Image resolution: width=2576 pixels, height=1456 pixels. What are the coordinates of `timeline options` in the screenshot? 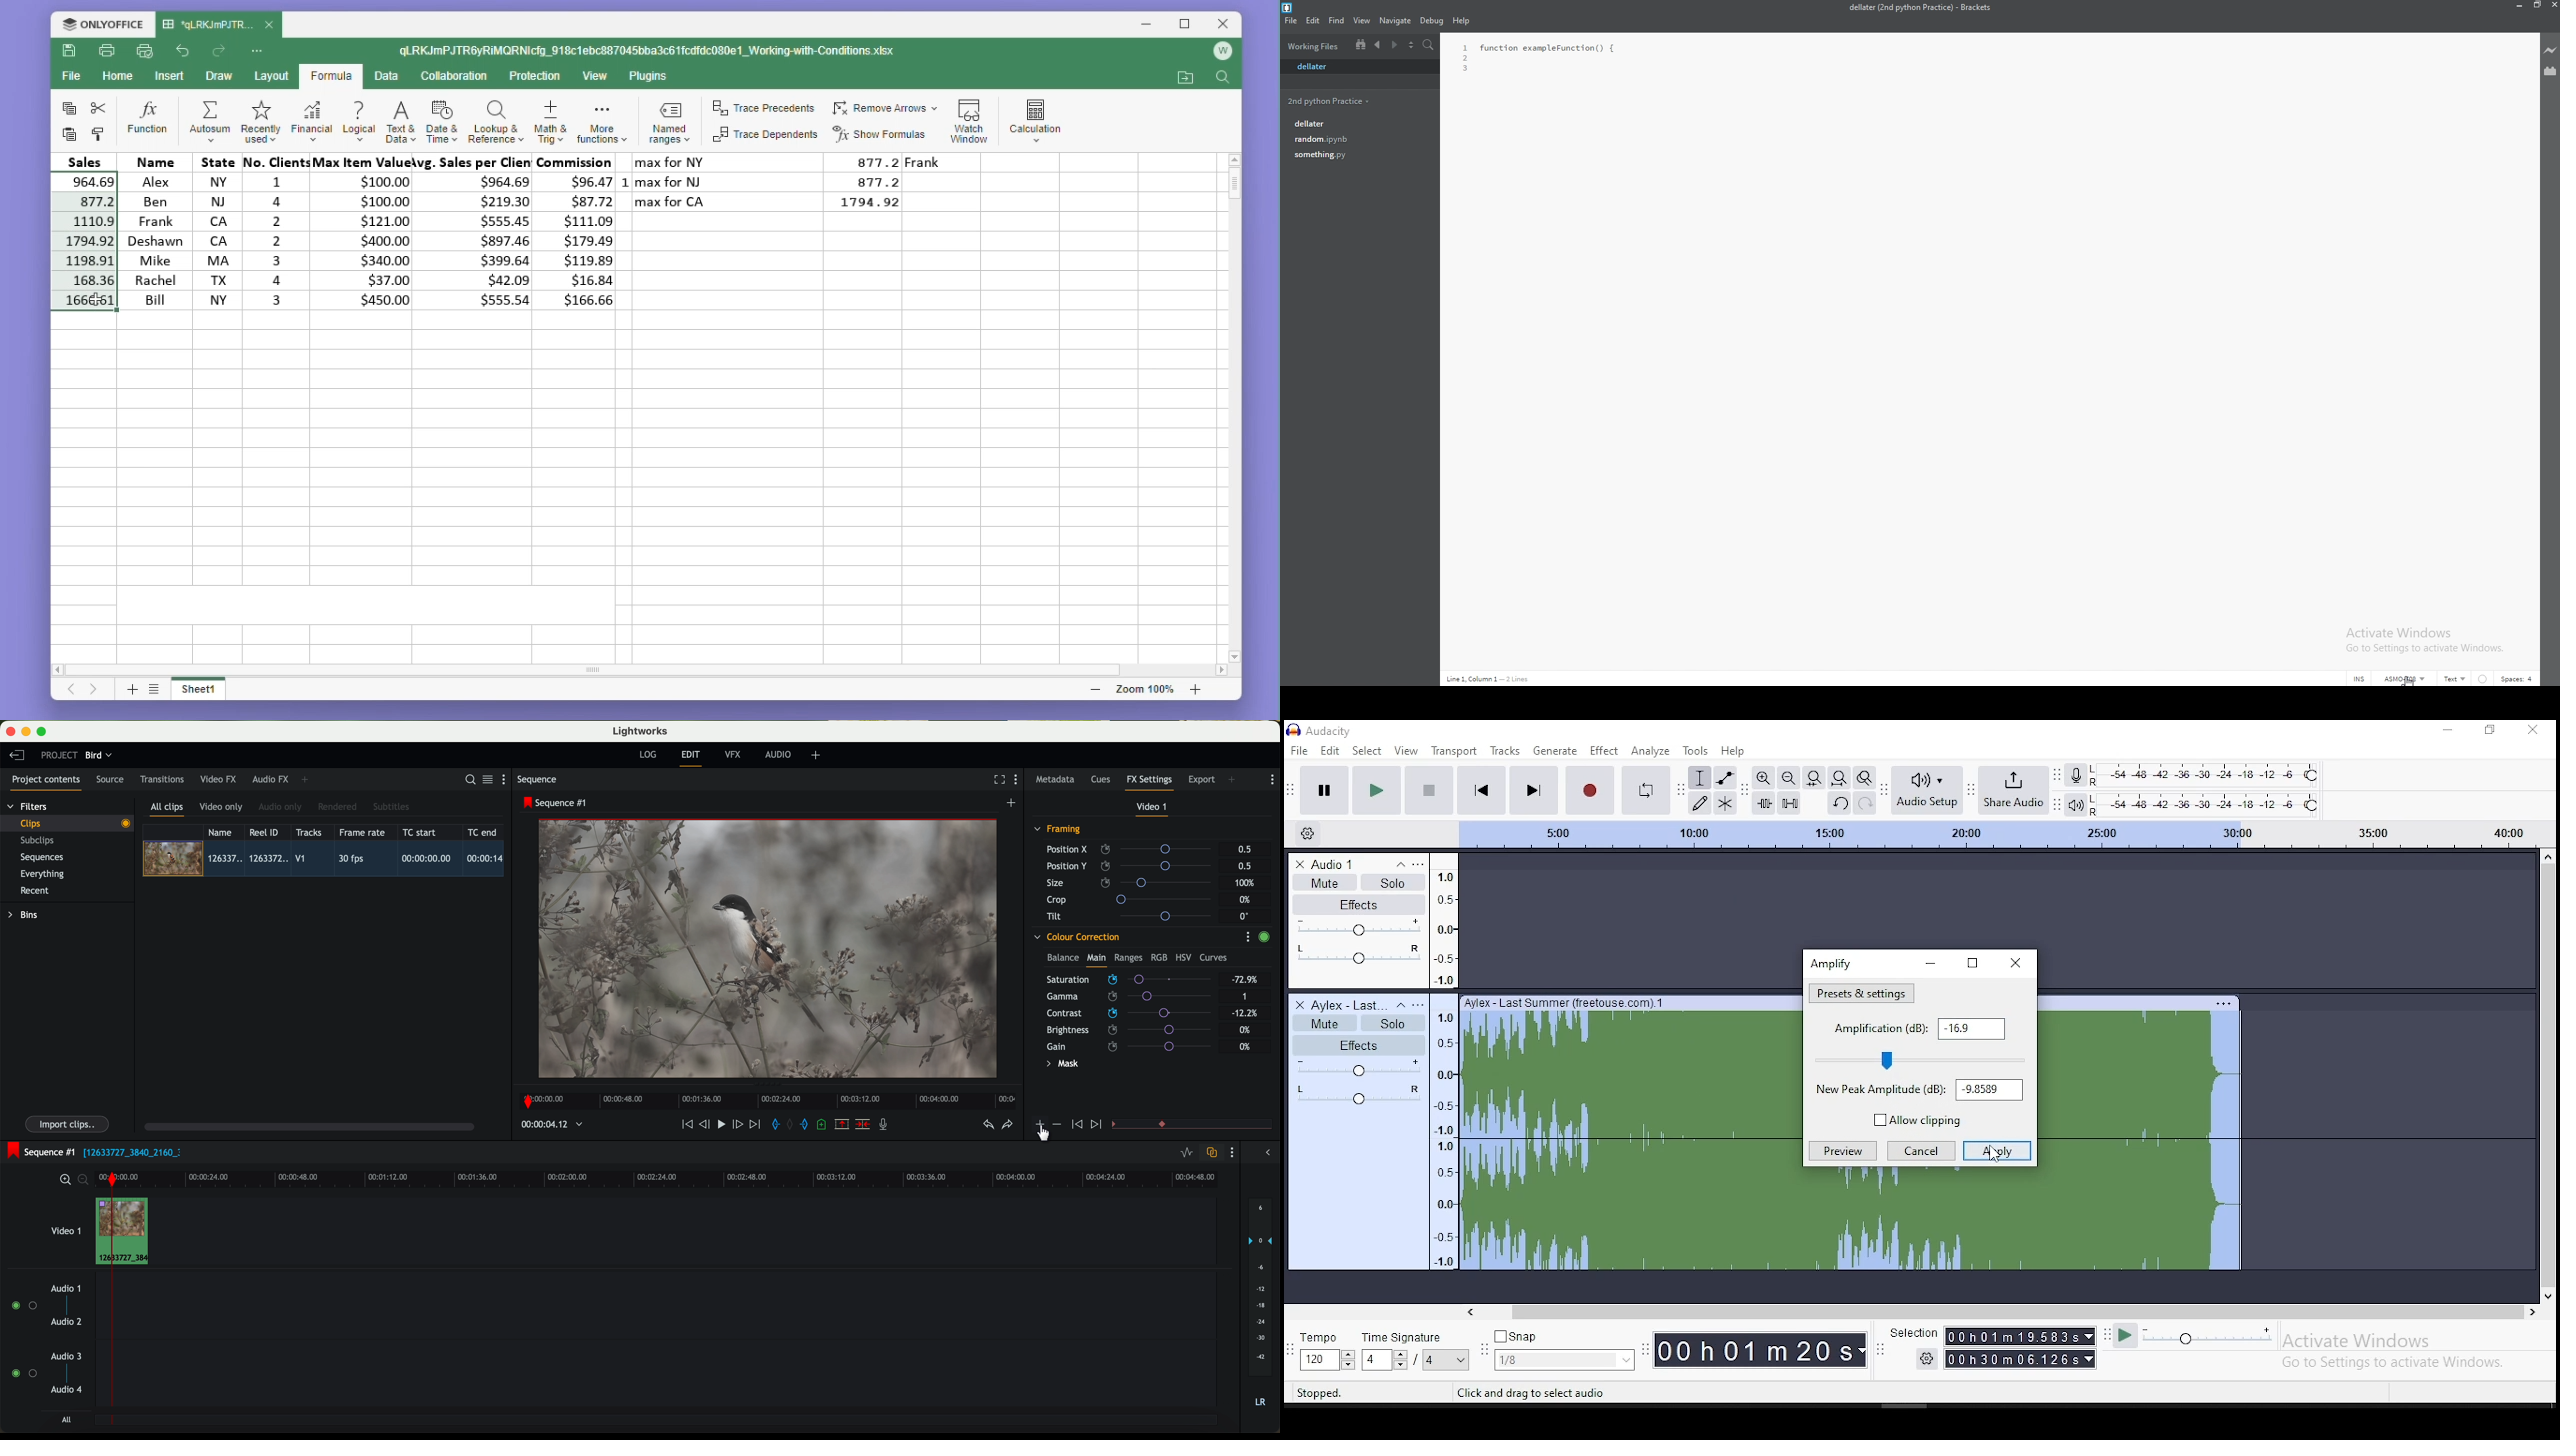 It's located at (1307, 834).